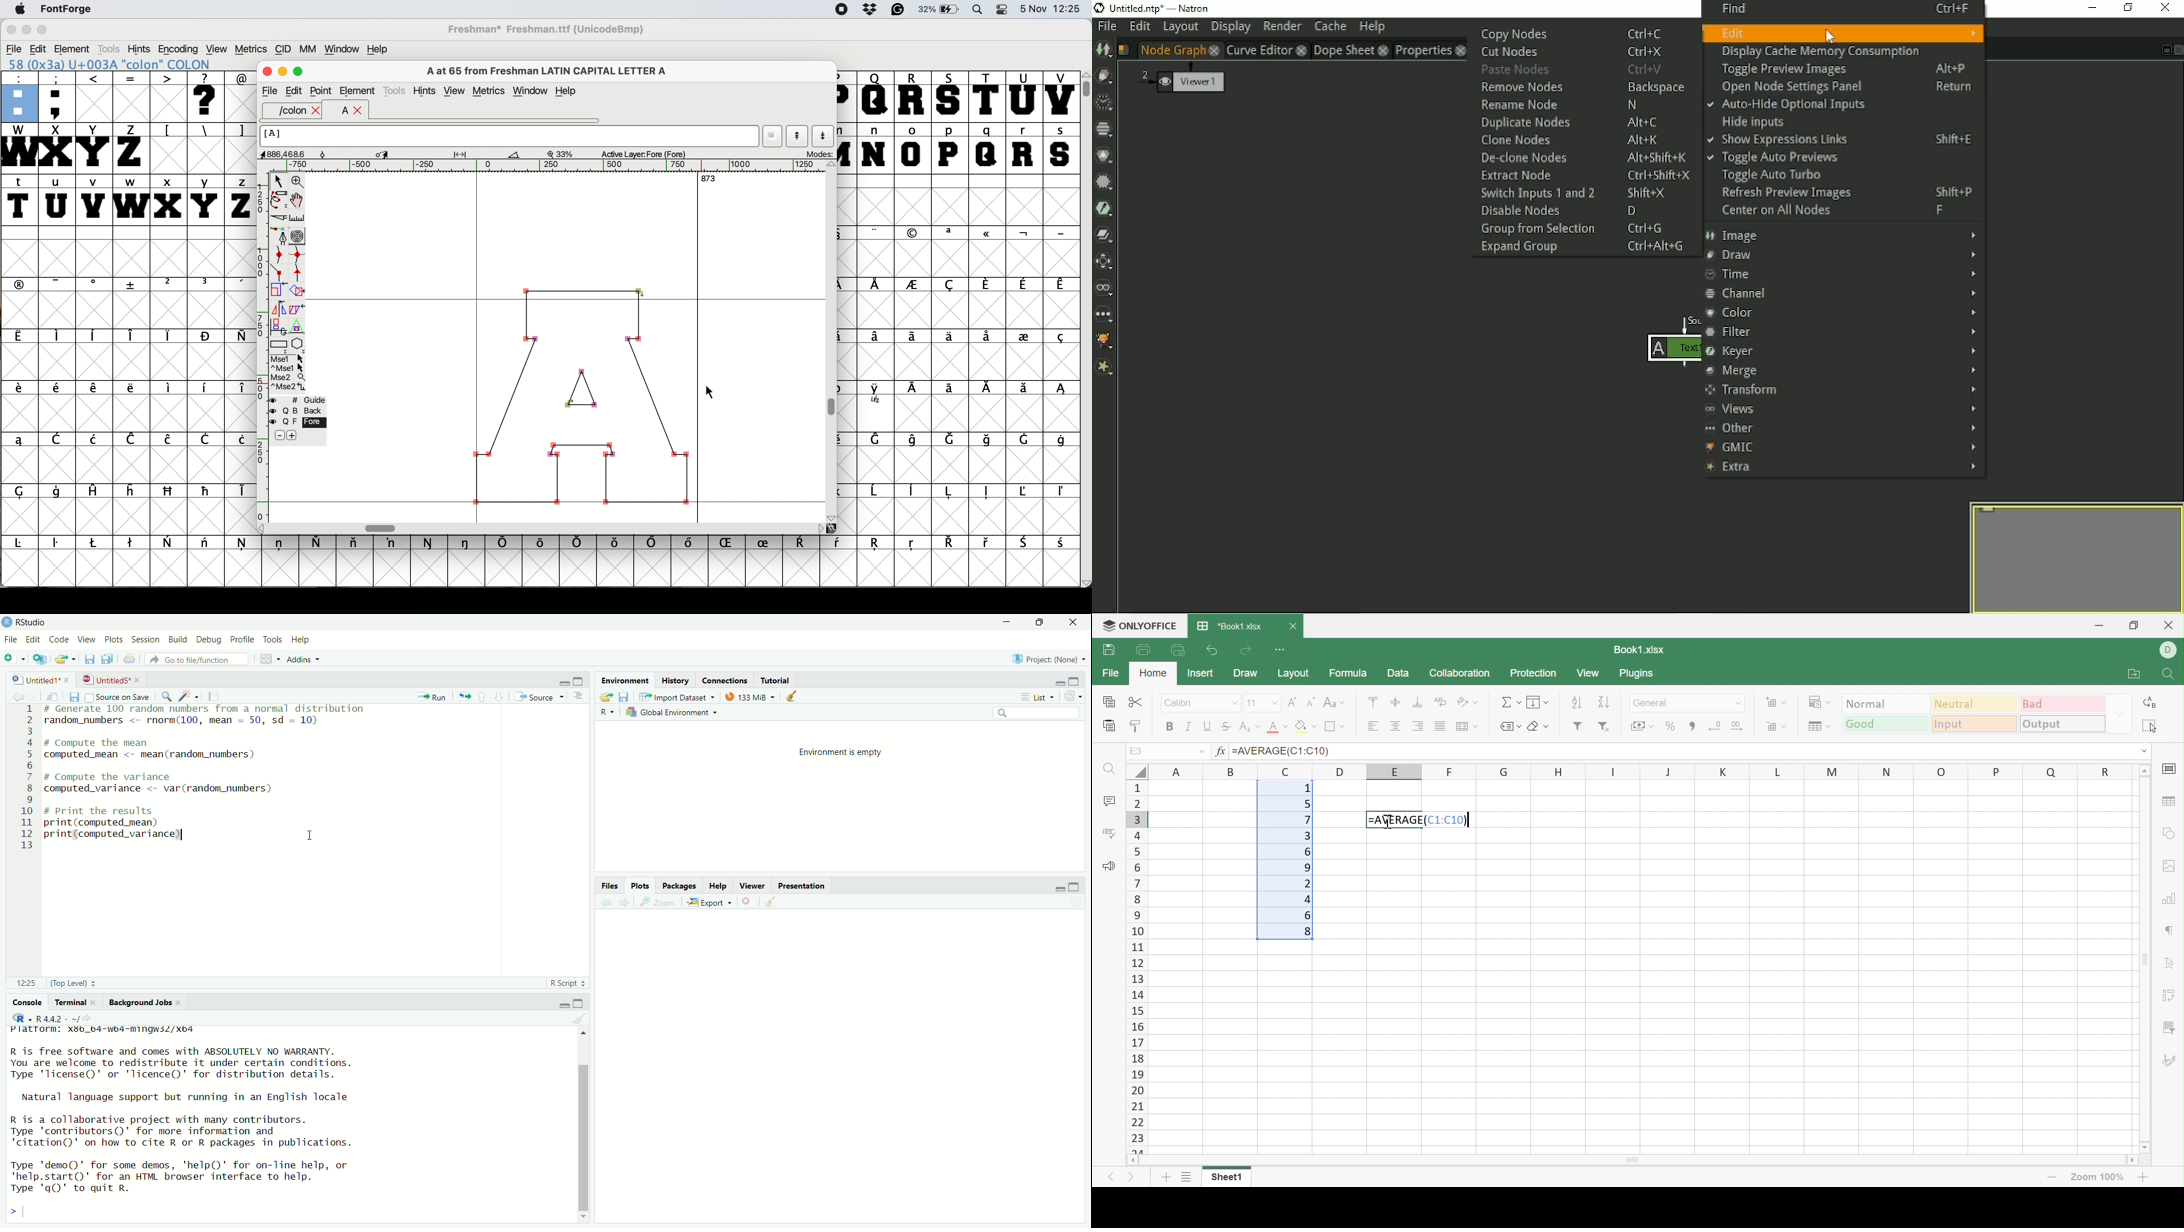 The width and height of the screenshot is (2184, 1232). What do you see at coordinates (298, 293) in the screenshot?
I see `rotate the selection` at bounding box center [298, 293].